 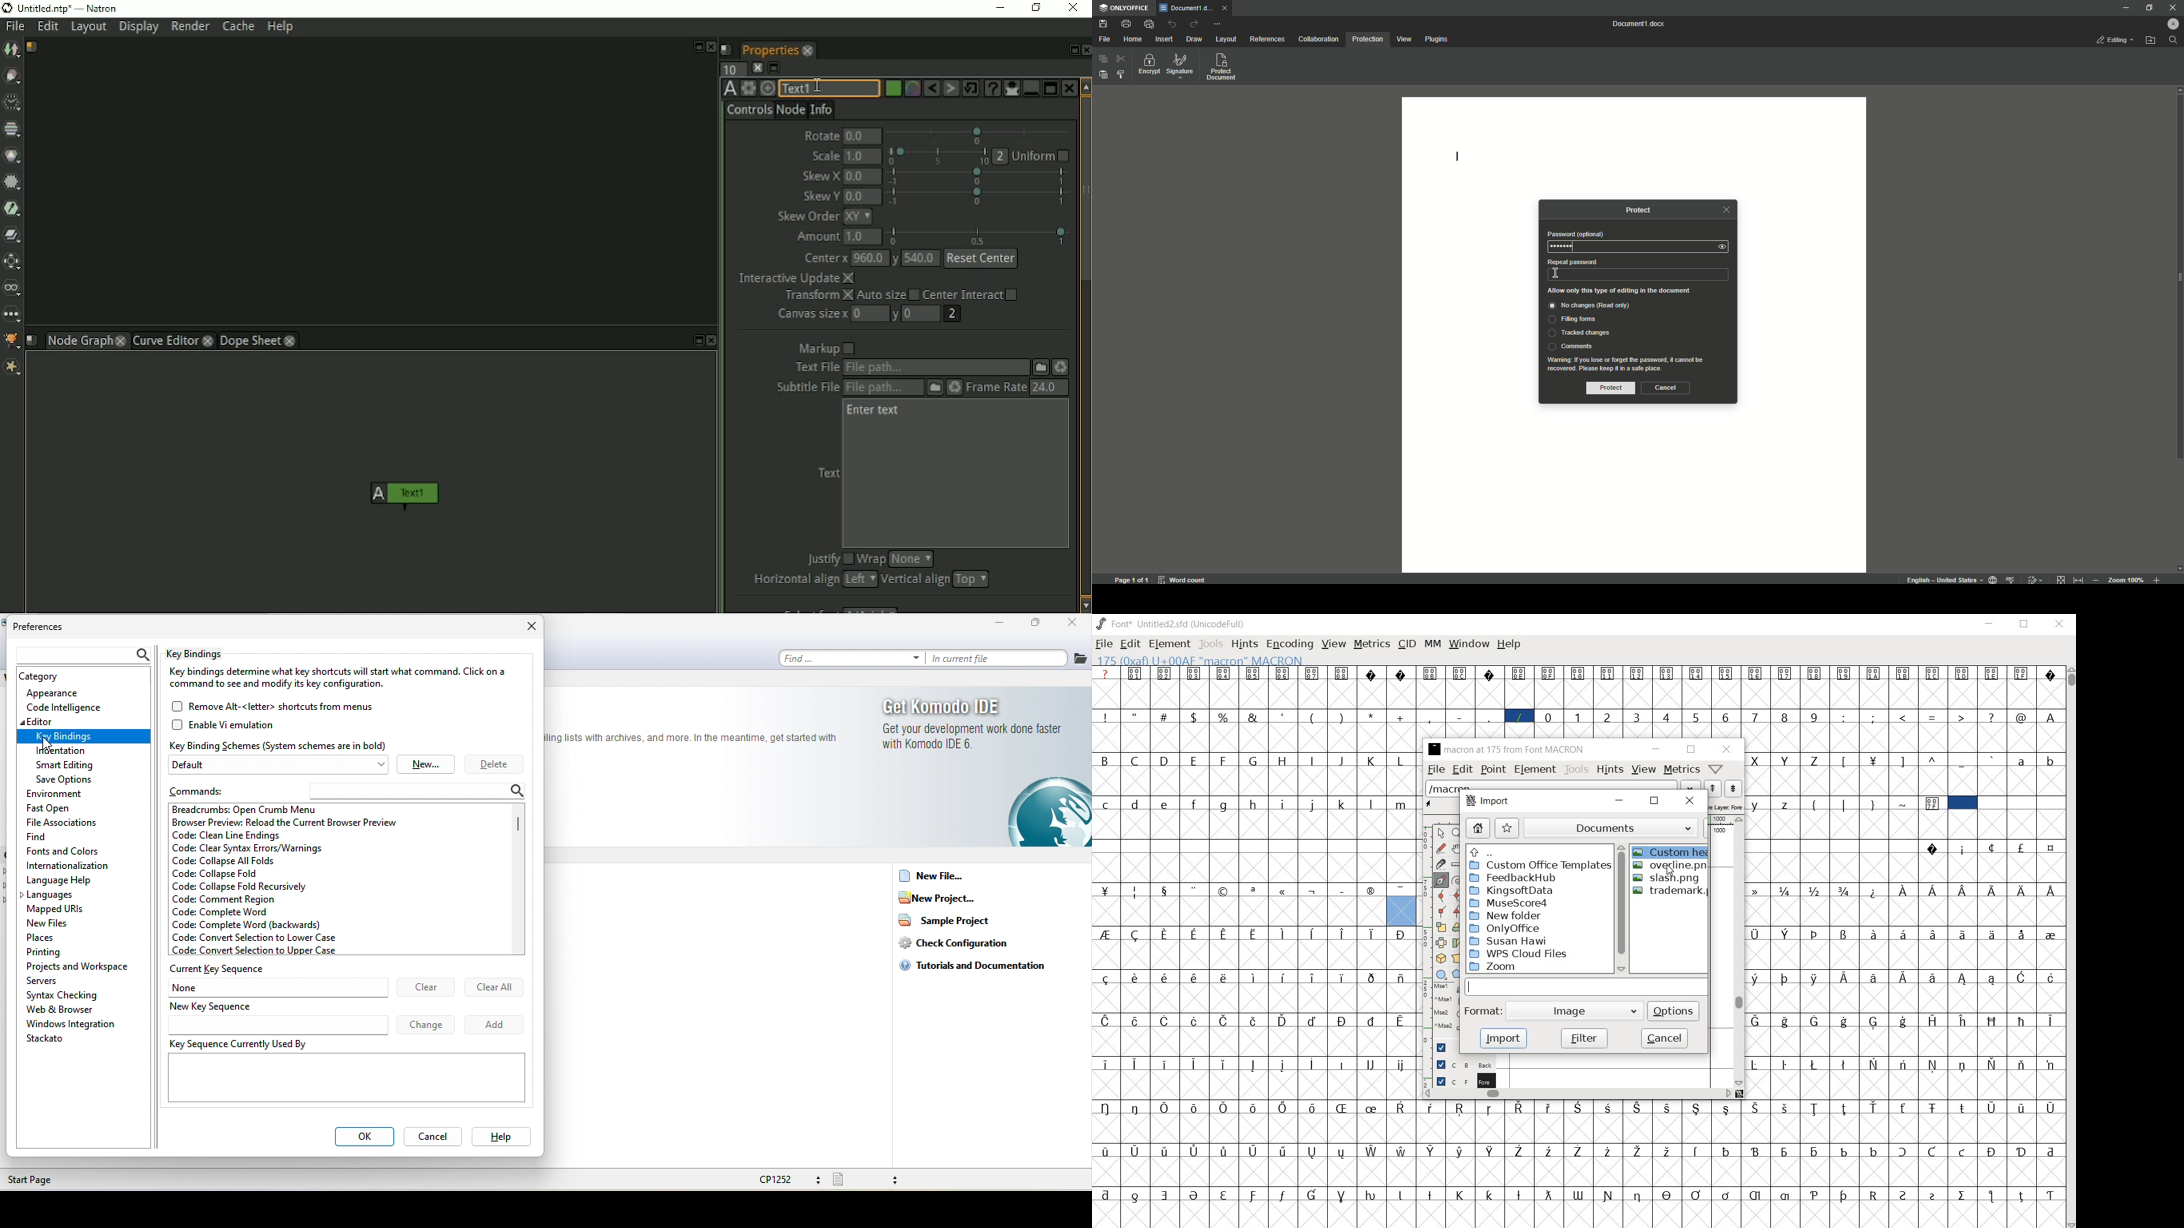 What do you see at coordinates (1166, 674) in the screenshot?
I see `Symbol` at bounding box center [1166, 674].